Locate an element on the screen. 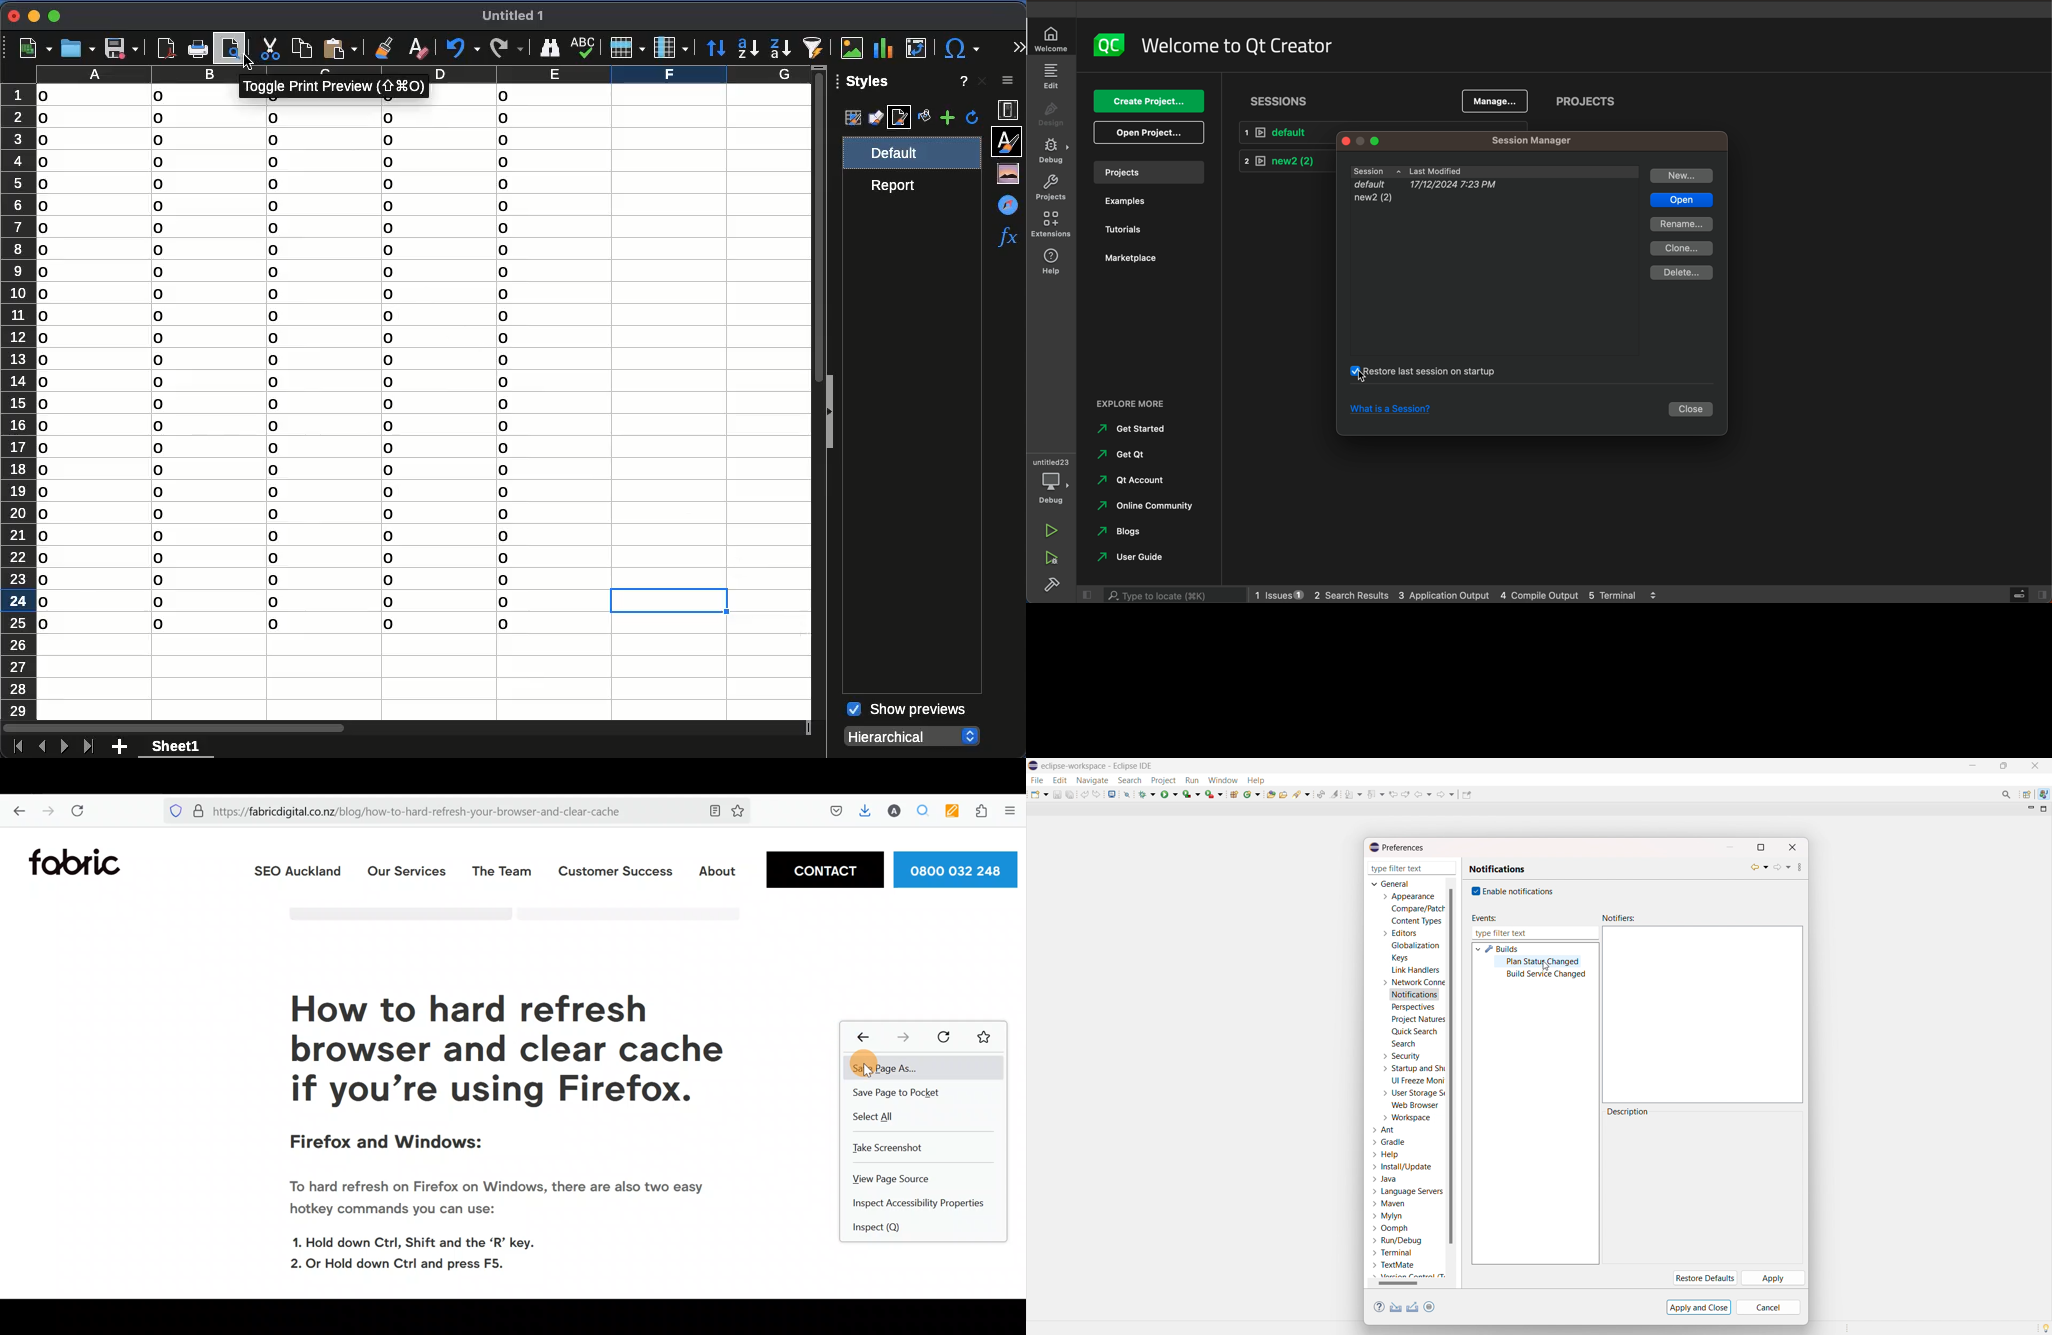 Image resolution: width=2072 pixels, height=1344 pixels. qt account is located at coordinates (1133, 481).